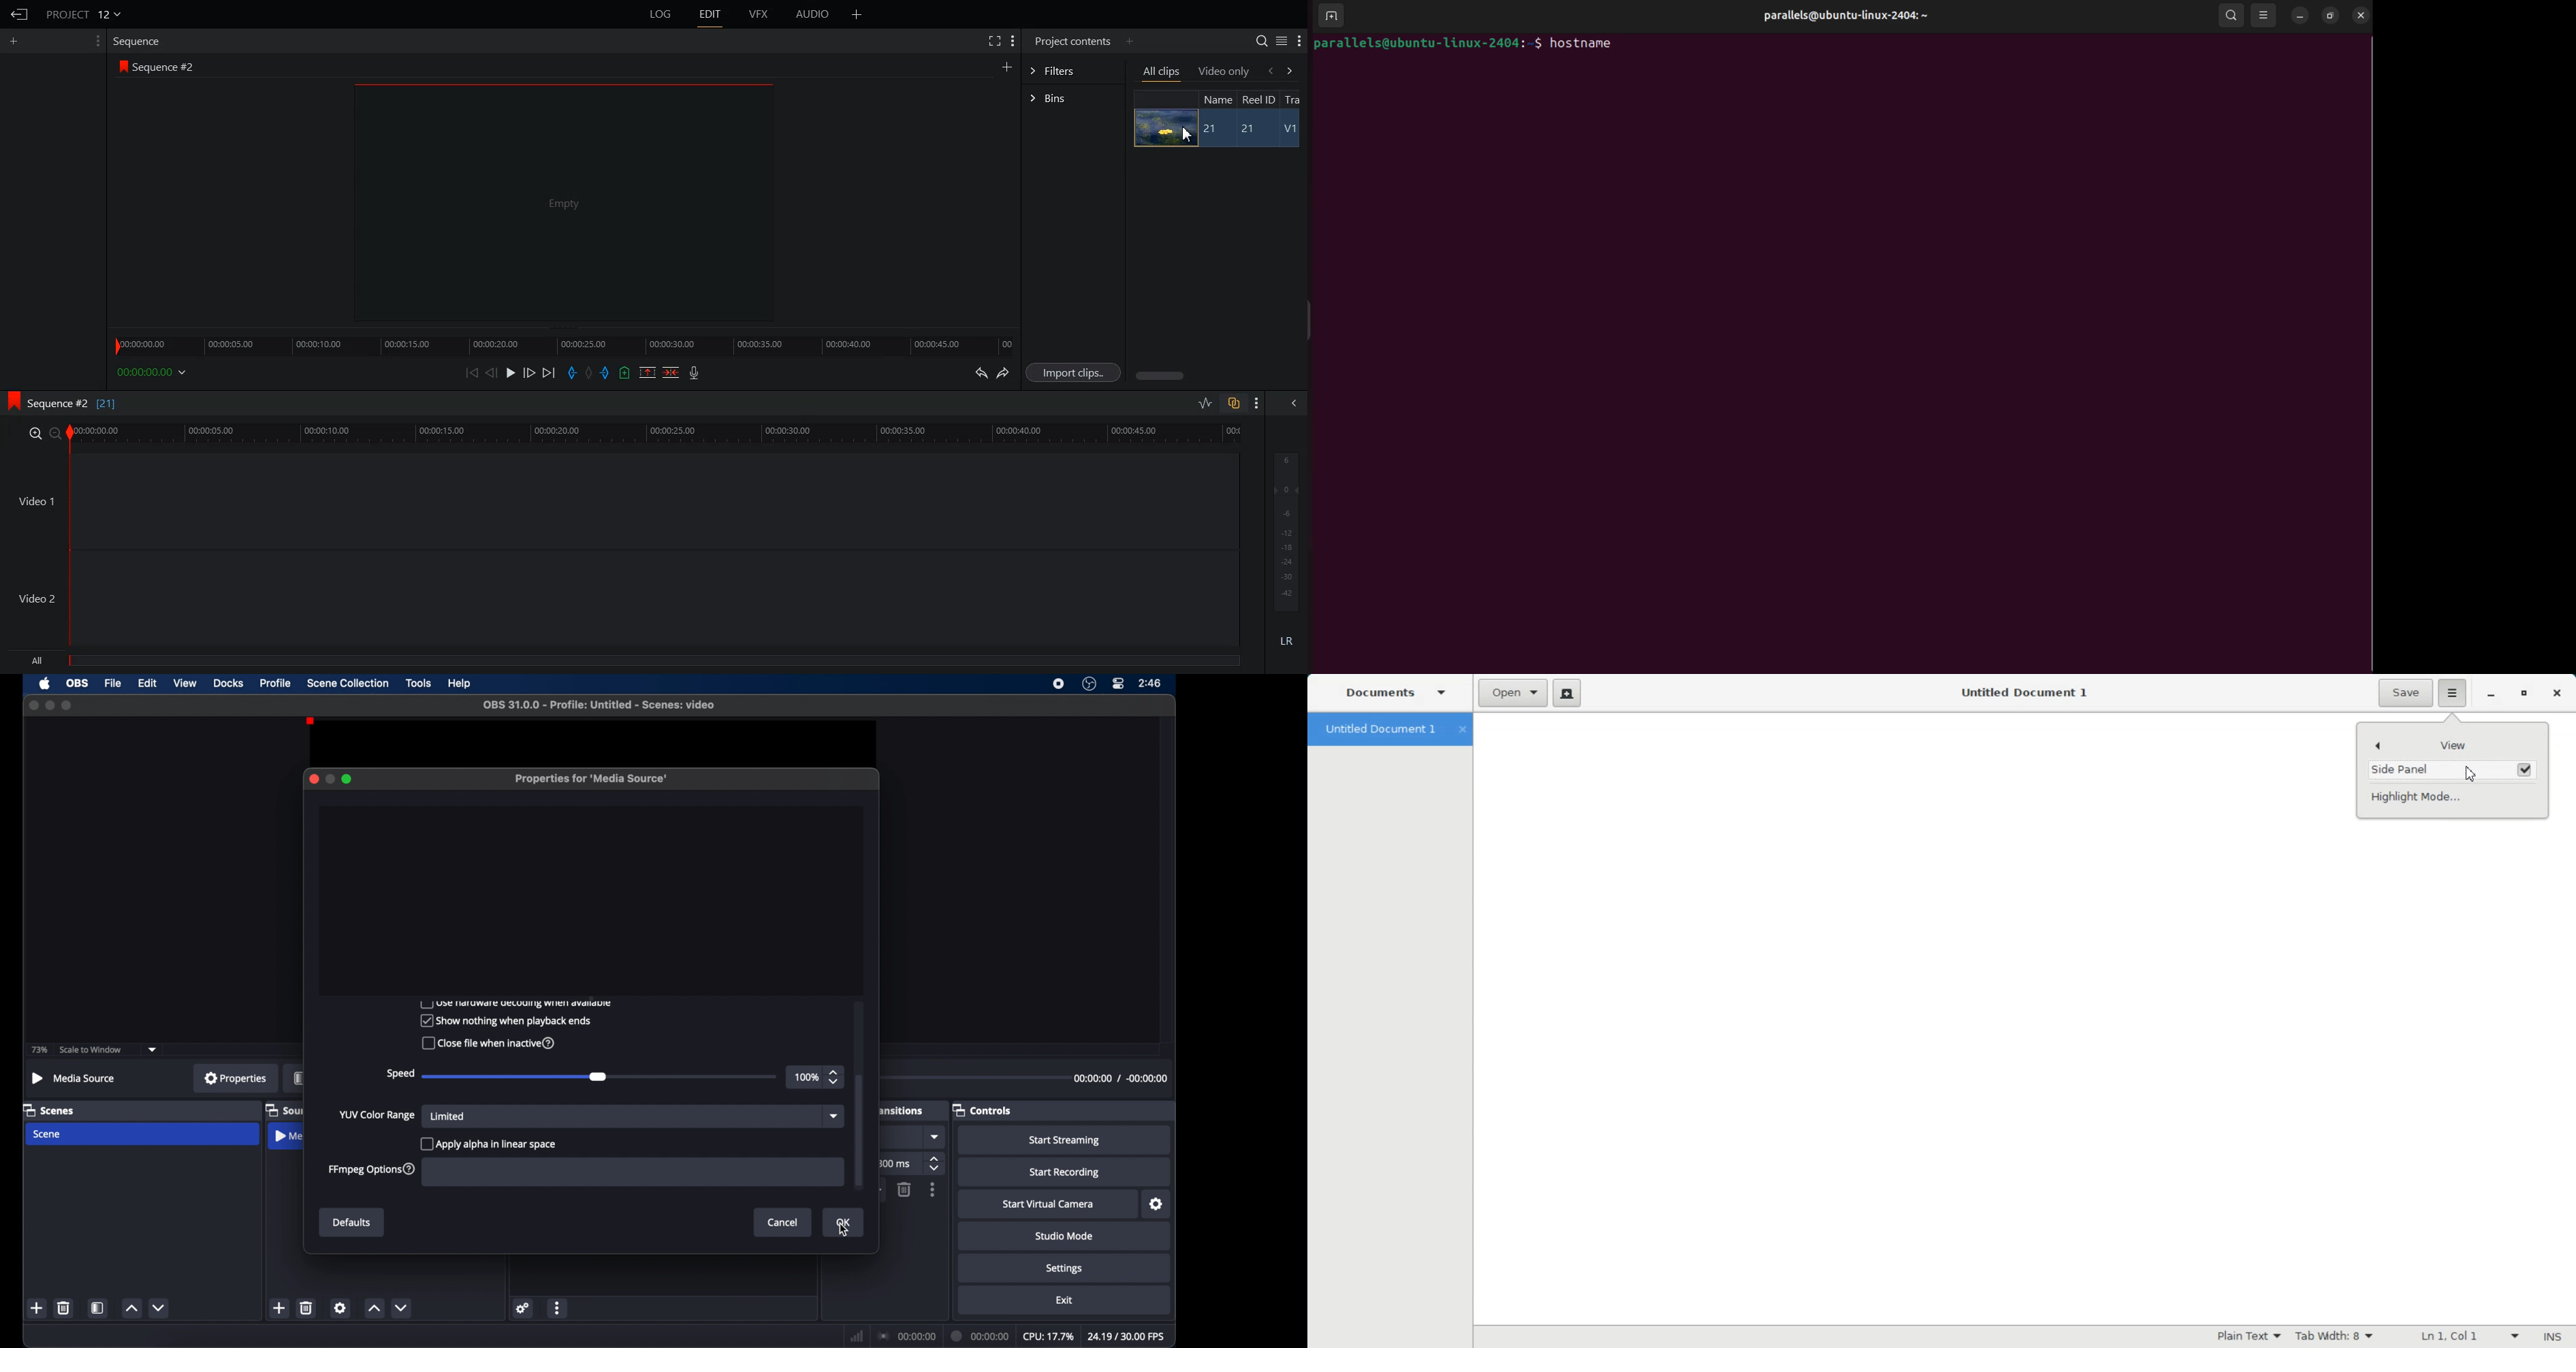  Describe the element at coordinates (1254, 129) in the screenshot. I see `21` at that location.